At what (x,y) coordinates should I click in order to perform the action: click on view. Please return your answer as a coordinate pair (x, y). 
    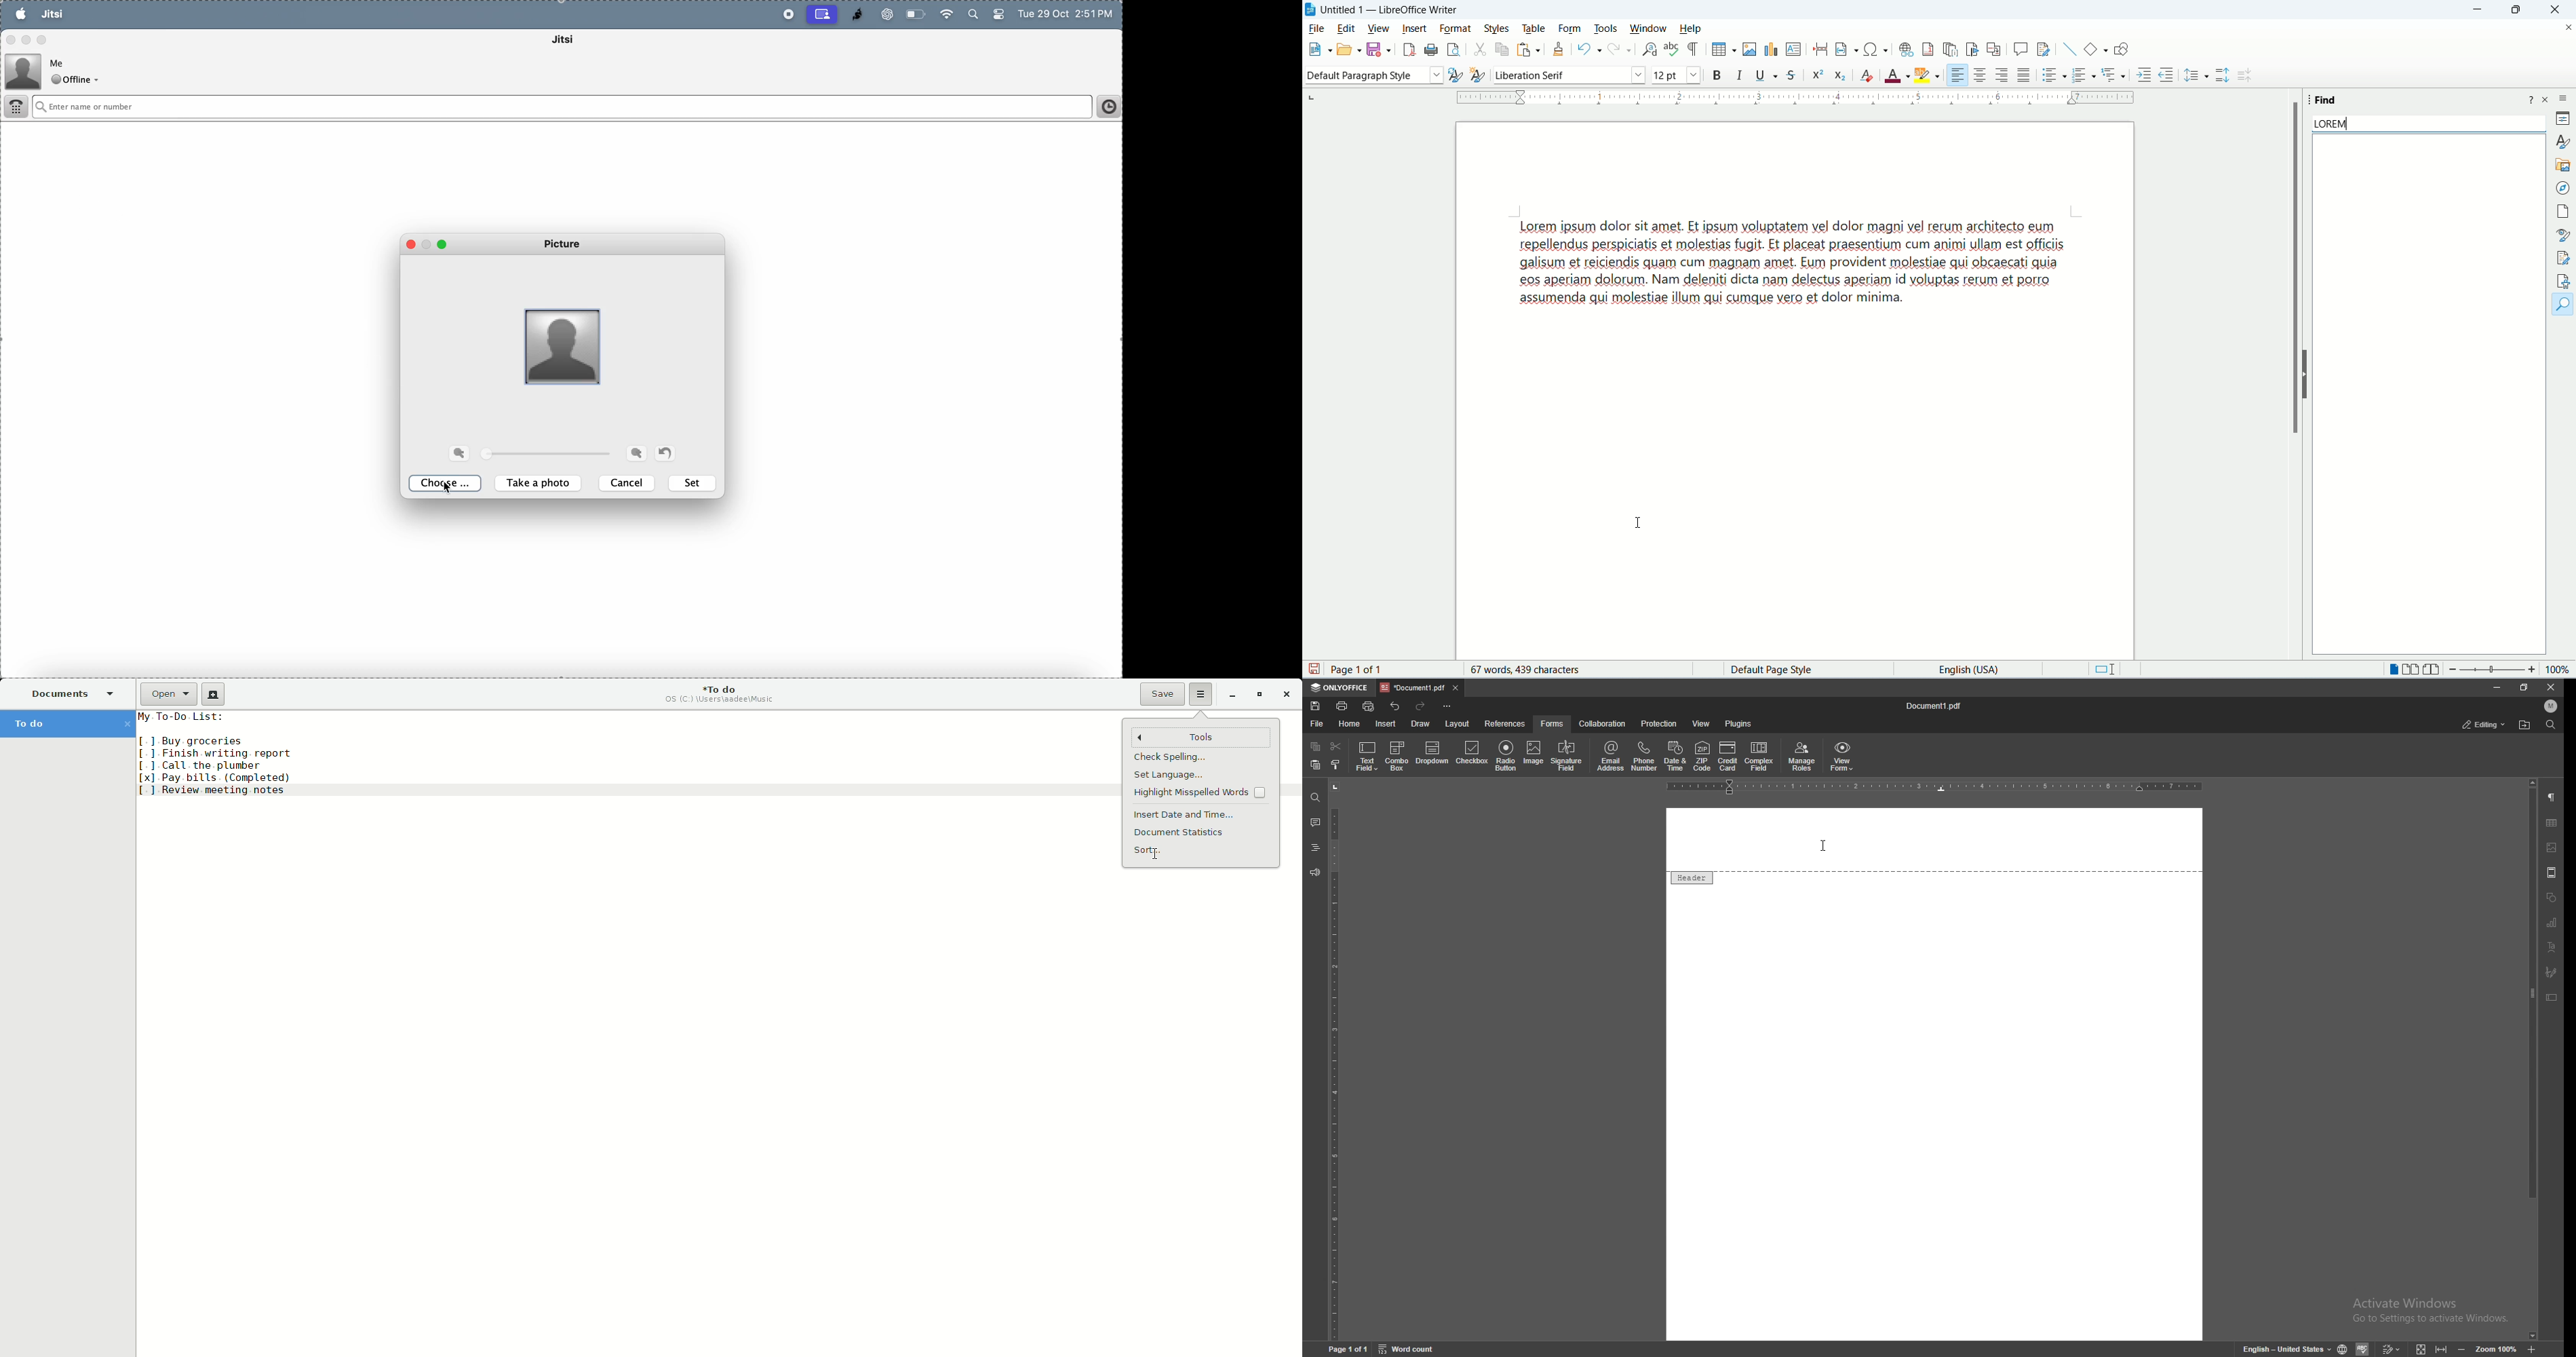
    Looking at the image, I should click on (1701, 724).